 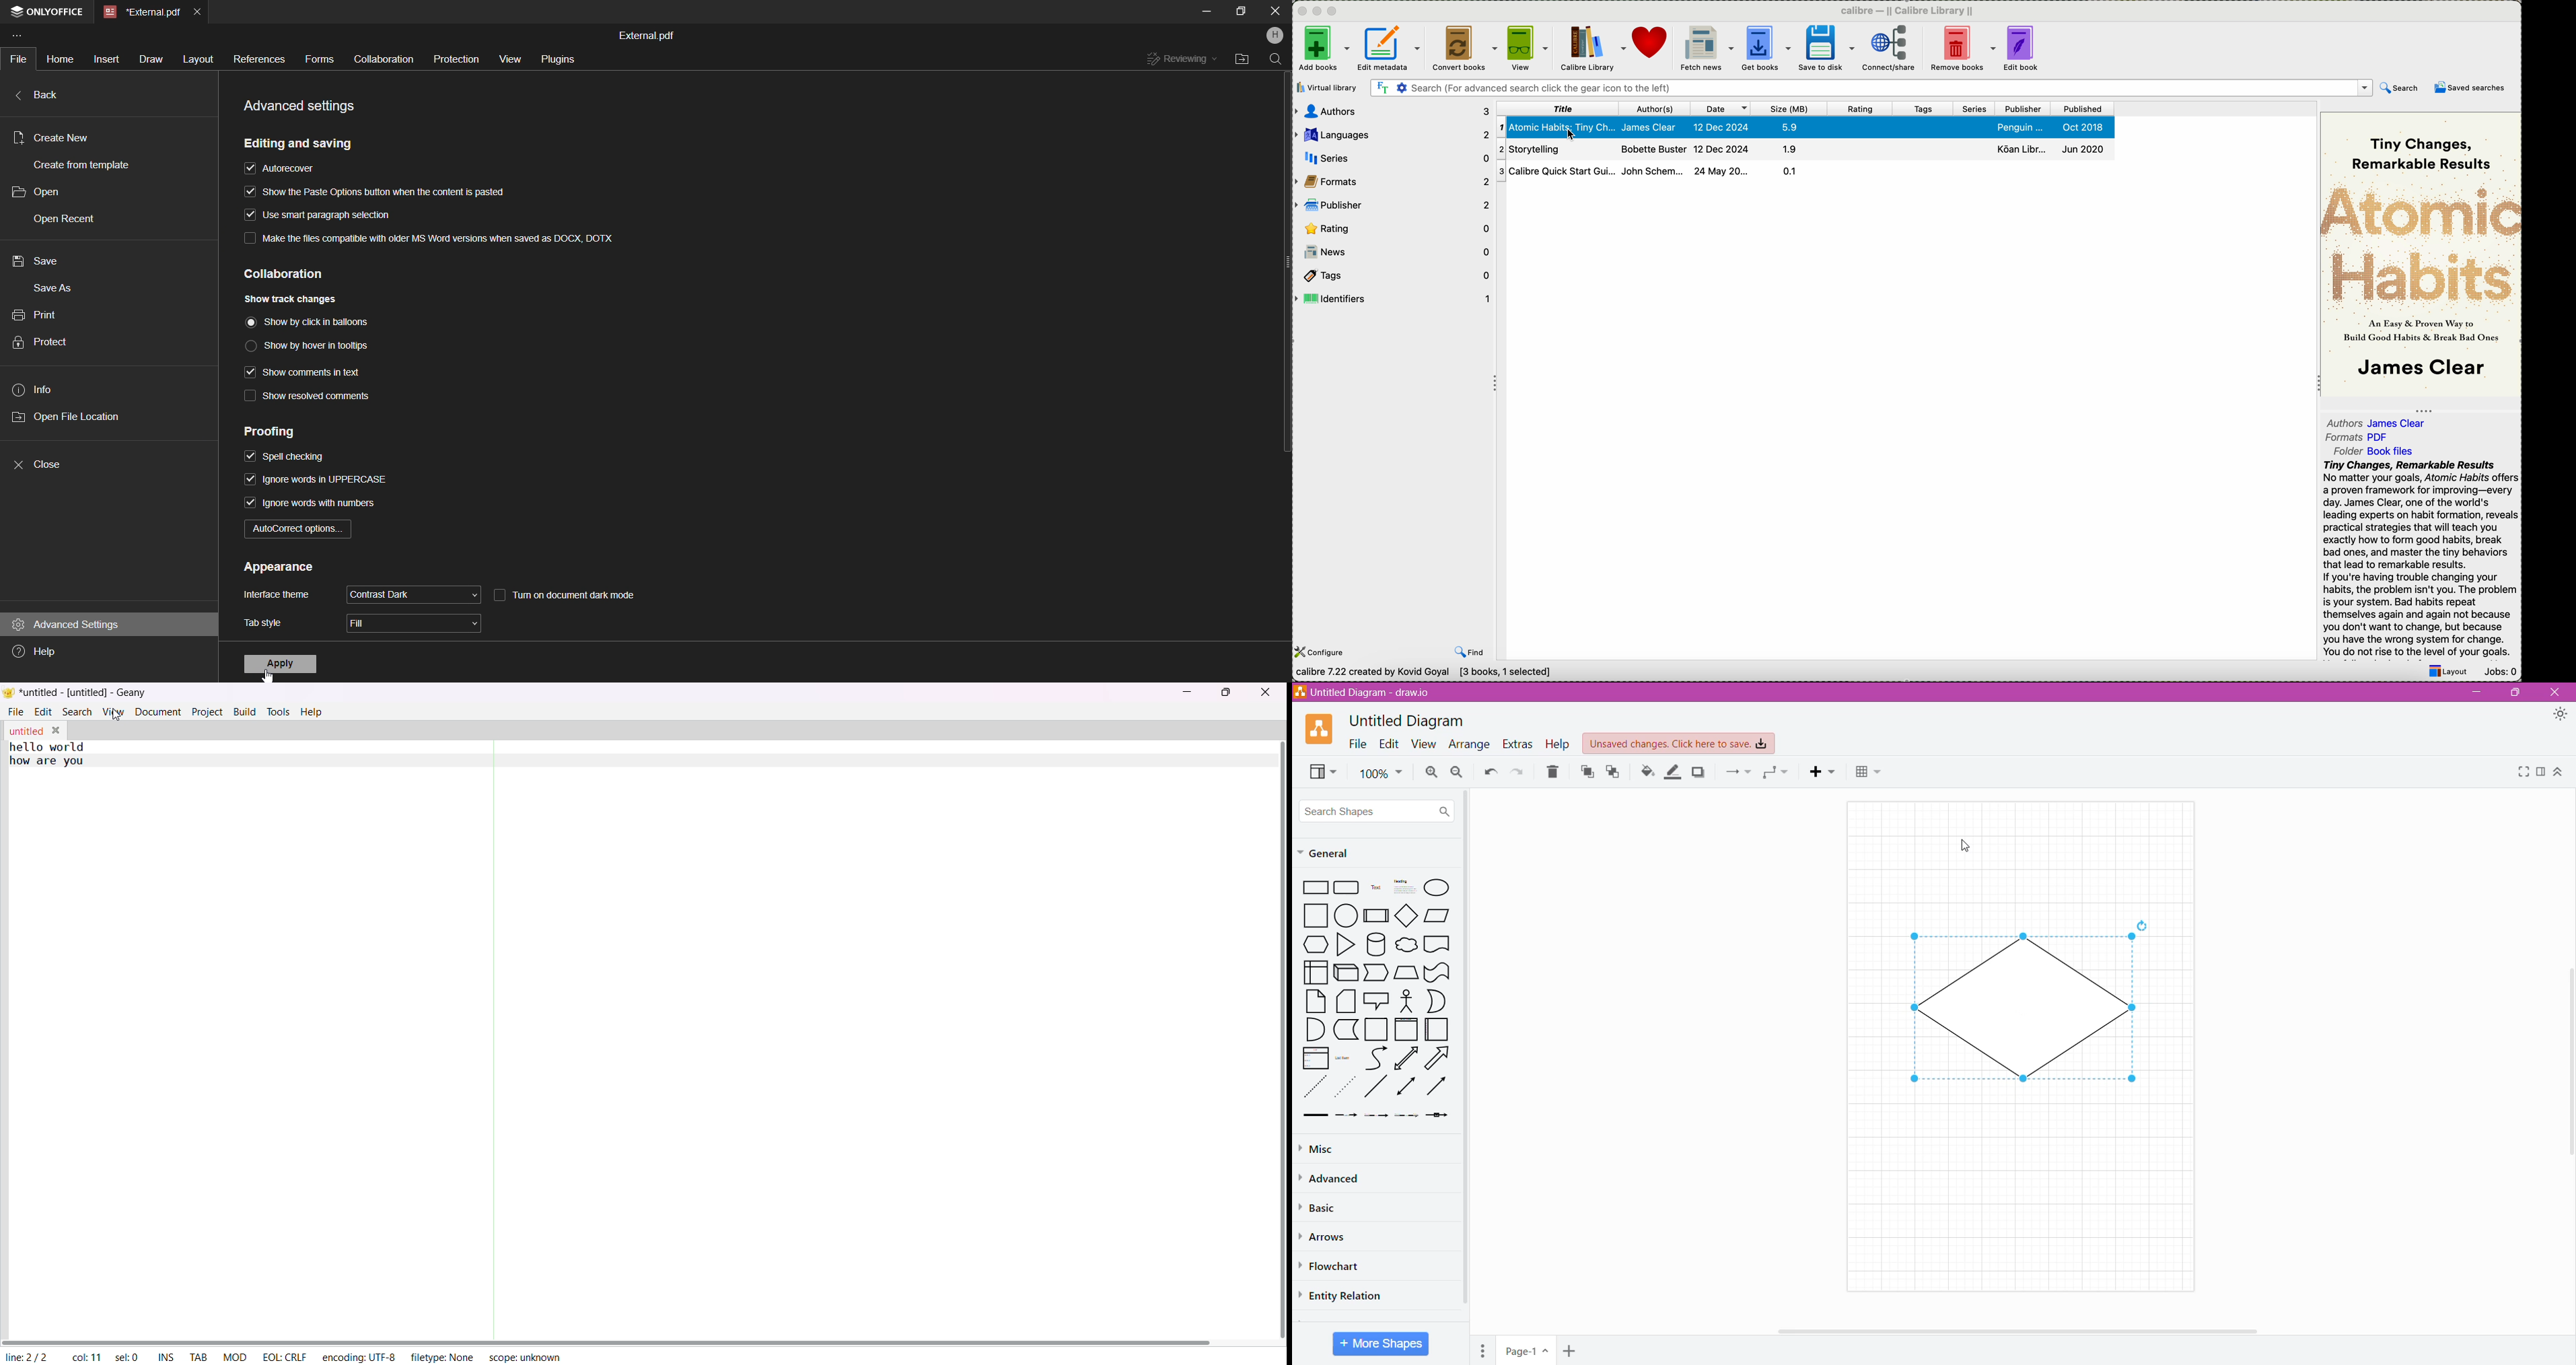 I want to click on , so click(x=1485, y=1348).